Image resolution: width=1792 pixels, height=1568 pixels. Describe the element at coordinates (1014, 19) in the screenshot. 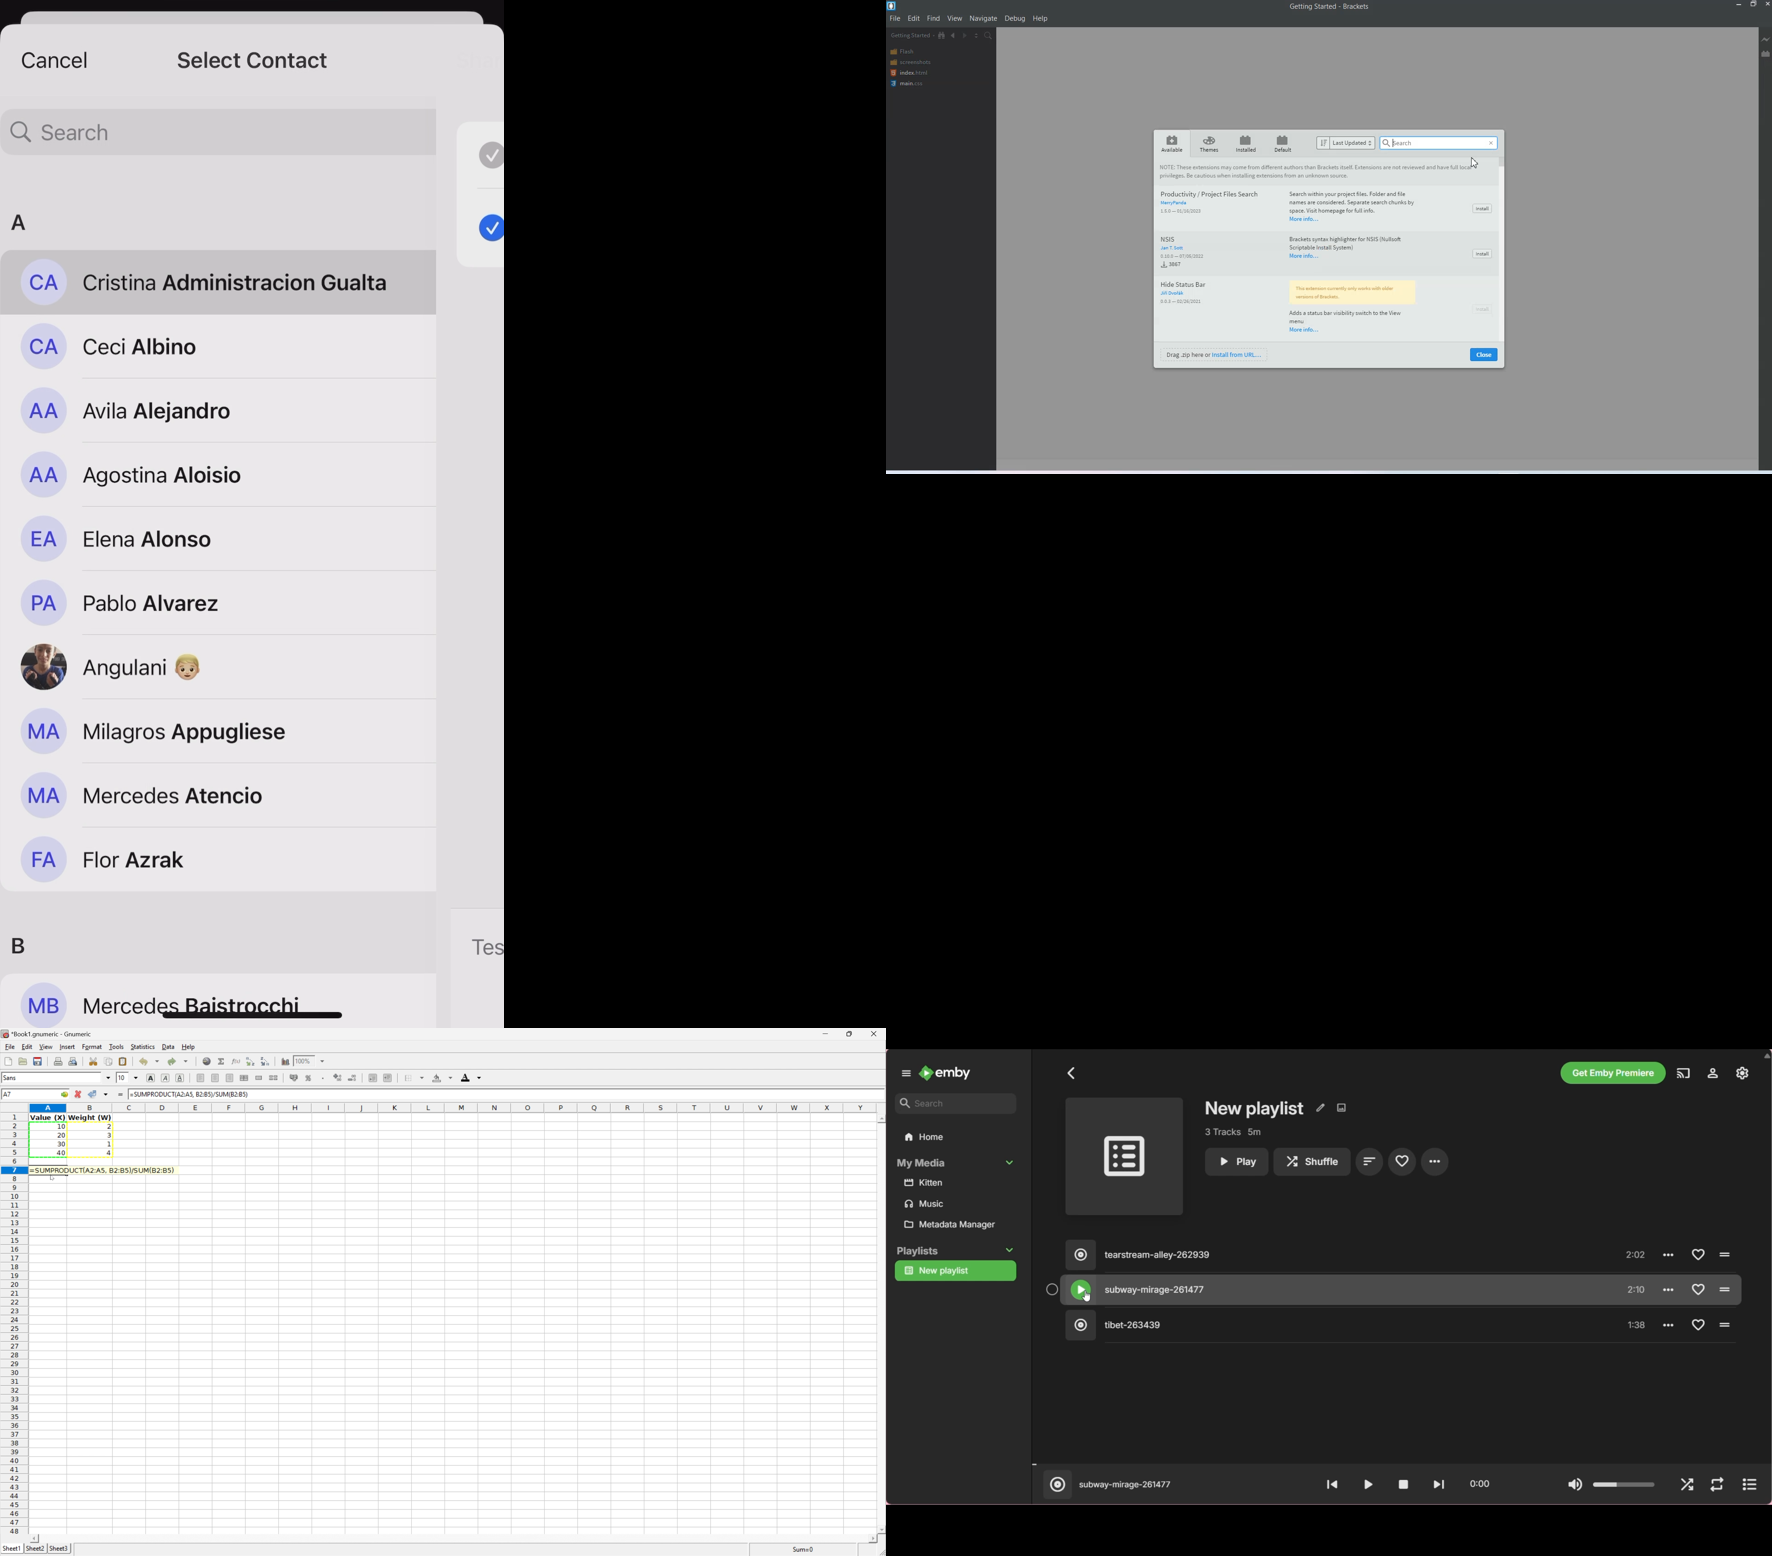

I see `Debug` at that location.